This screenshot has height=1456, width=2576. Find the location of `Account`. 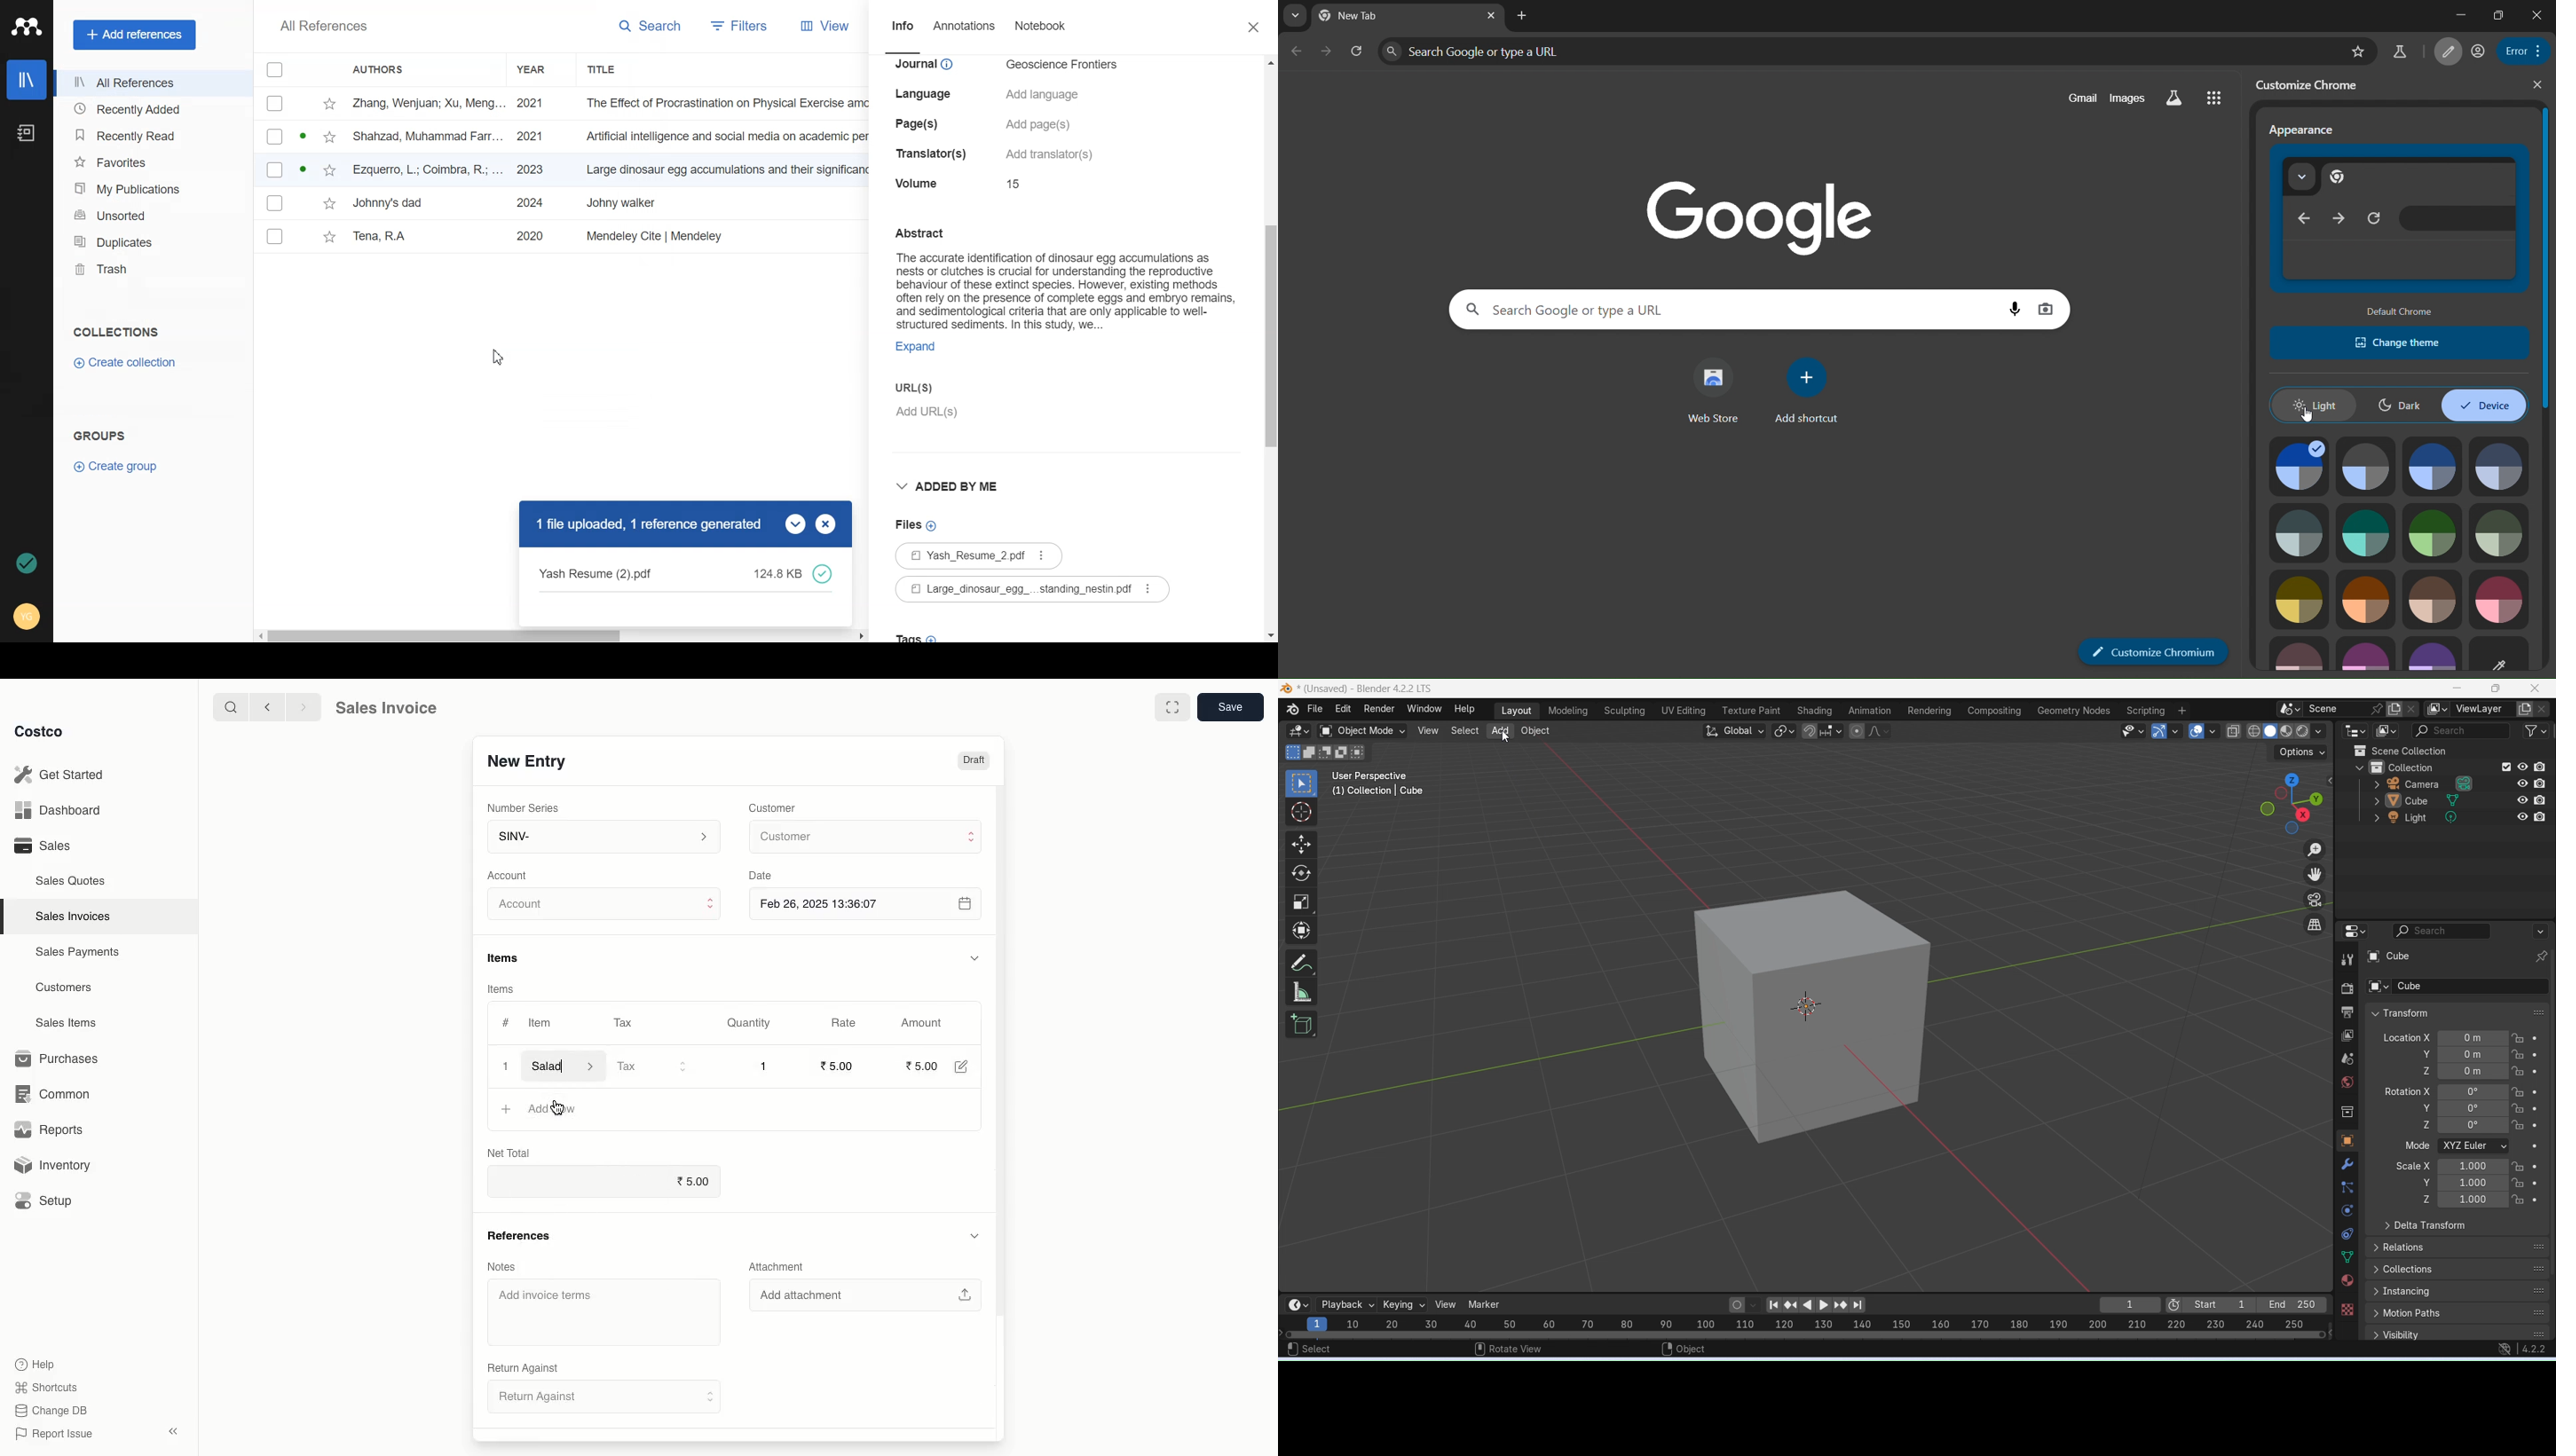

Account is located at coordinates (25, 614).